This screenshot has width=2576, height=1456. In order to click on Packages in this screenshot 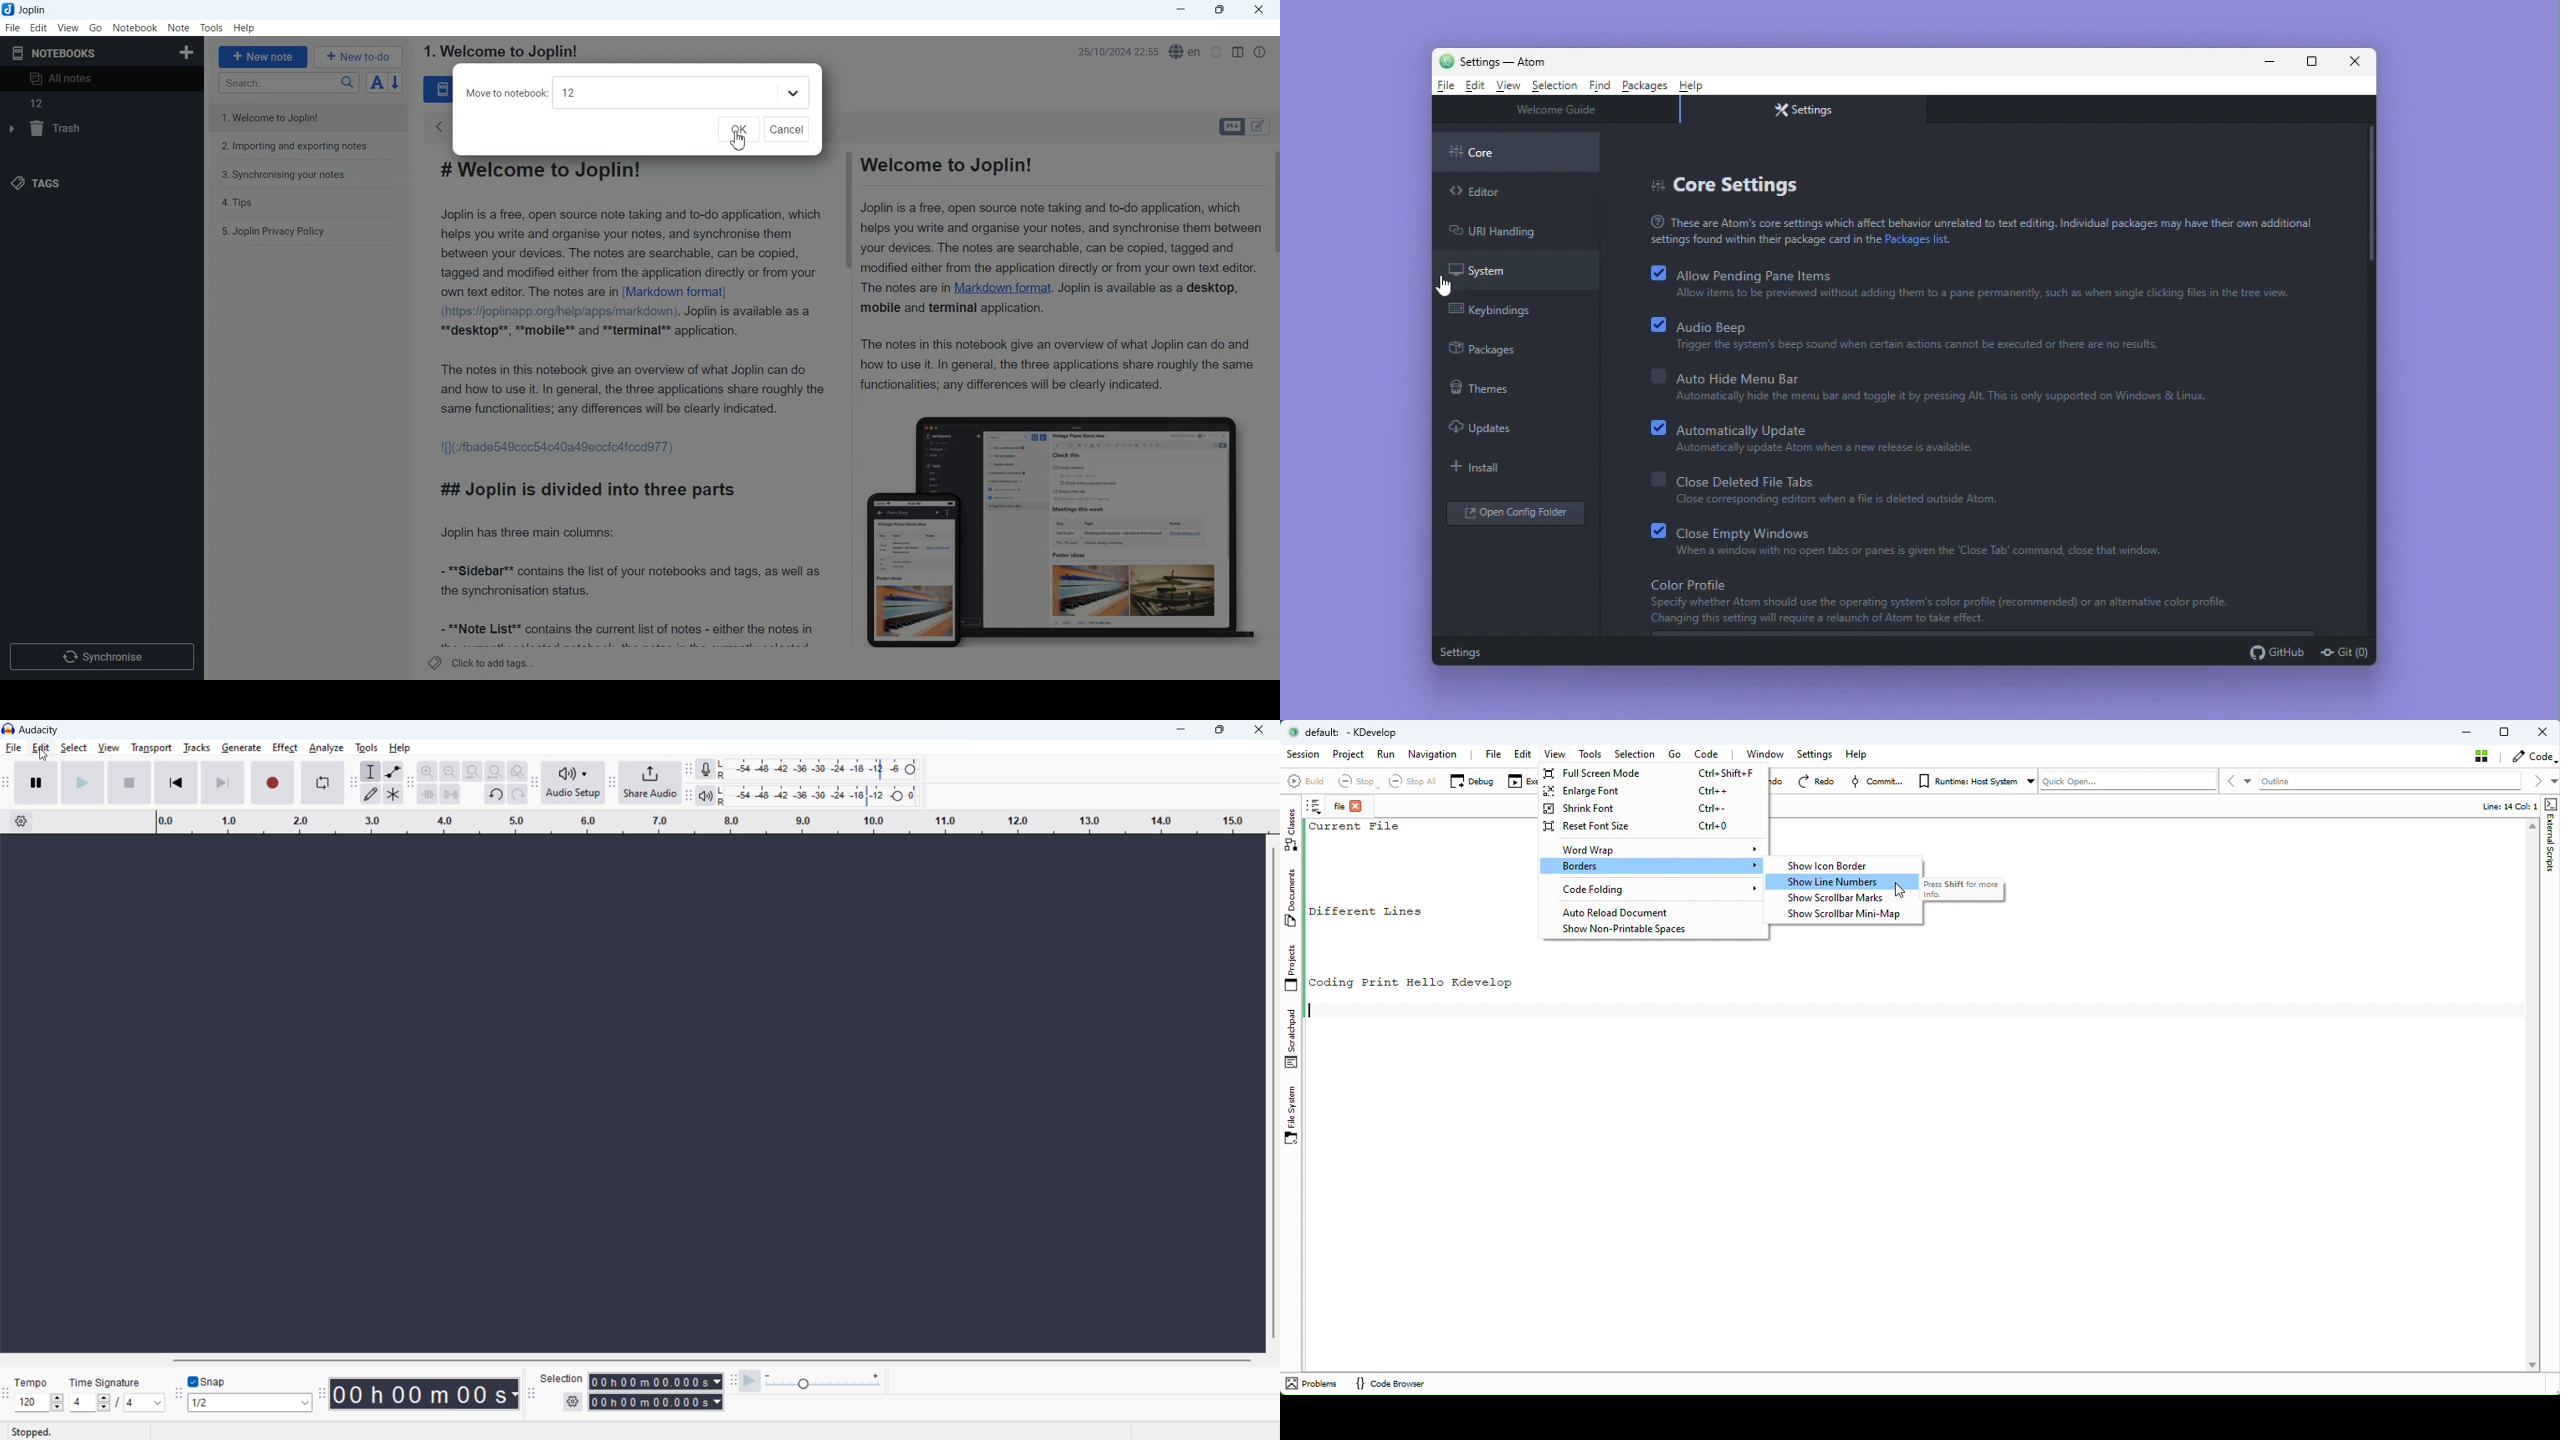, I will do `click(1645, 85)`.